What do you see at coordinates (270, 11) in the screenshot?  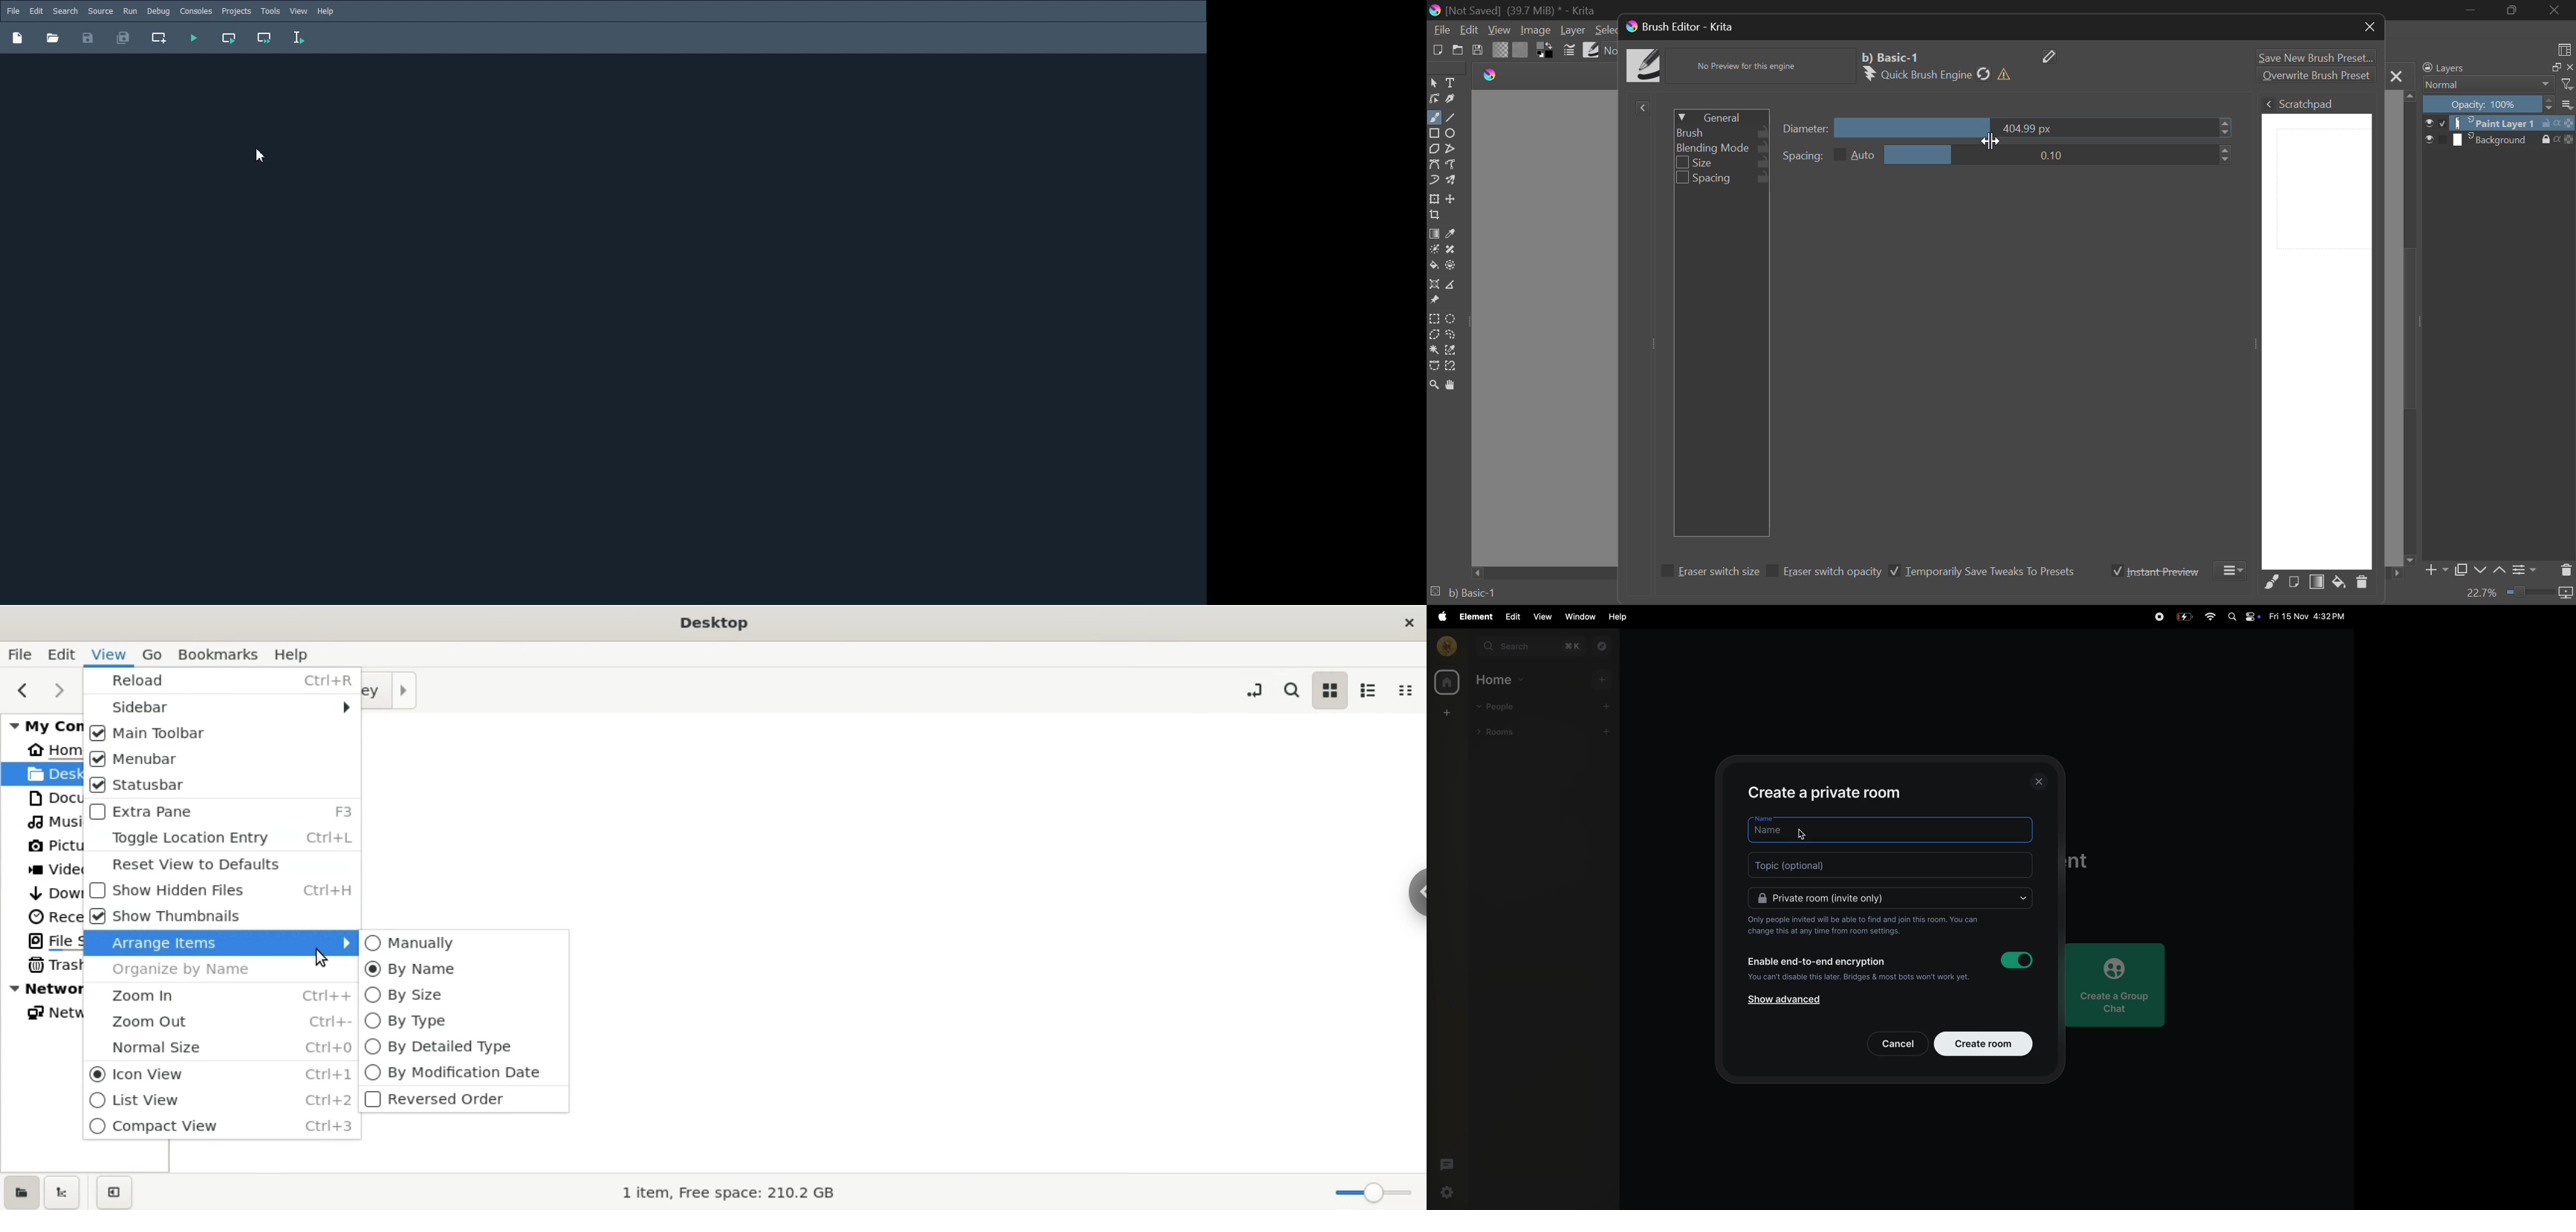 I see `Tools` at bounding box center [270, 11].